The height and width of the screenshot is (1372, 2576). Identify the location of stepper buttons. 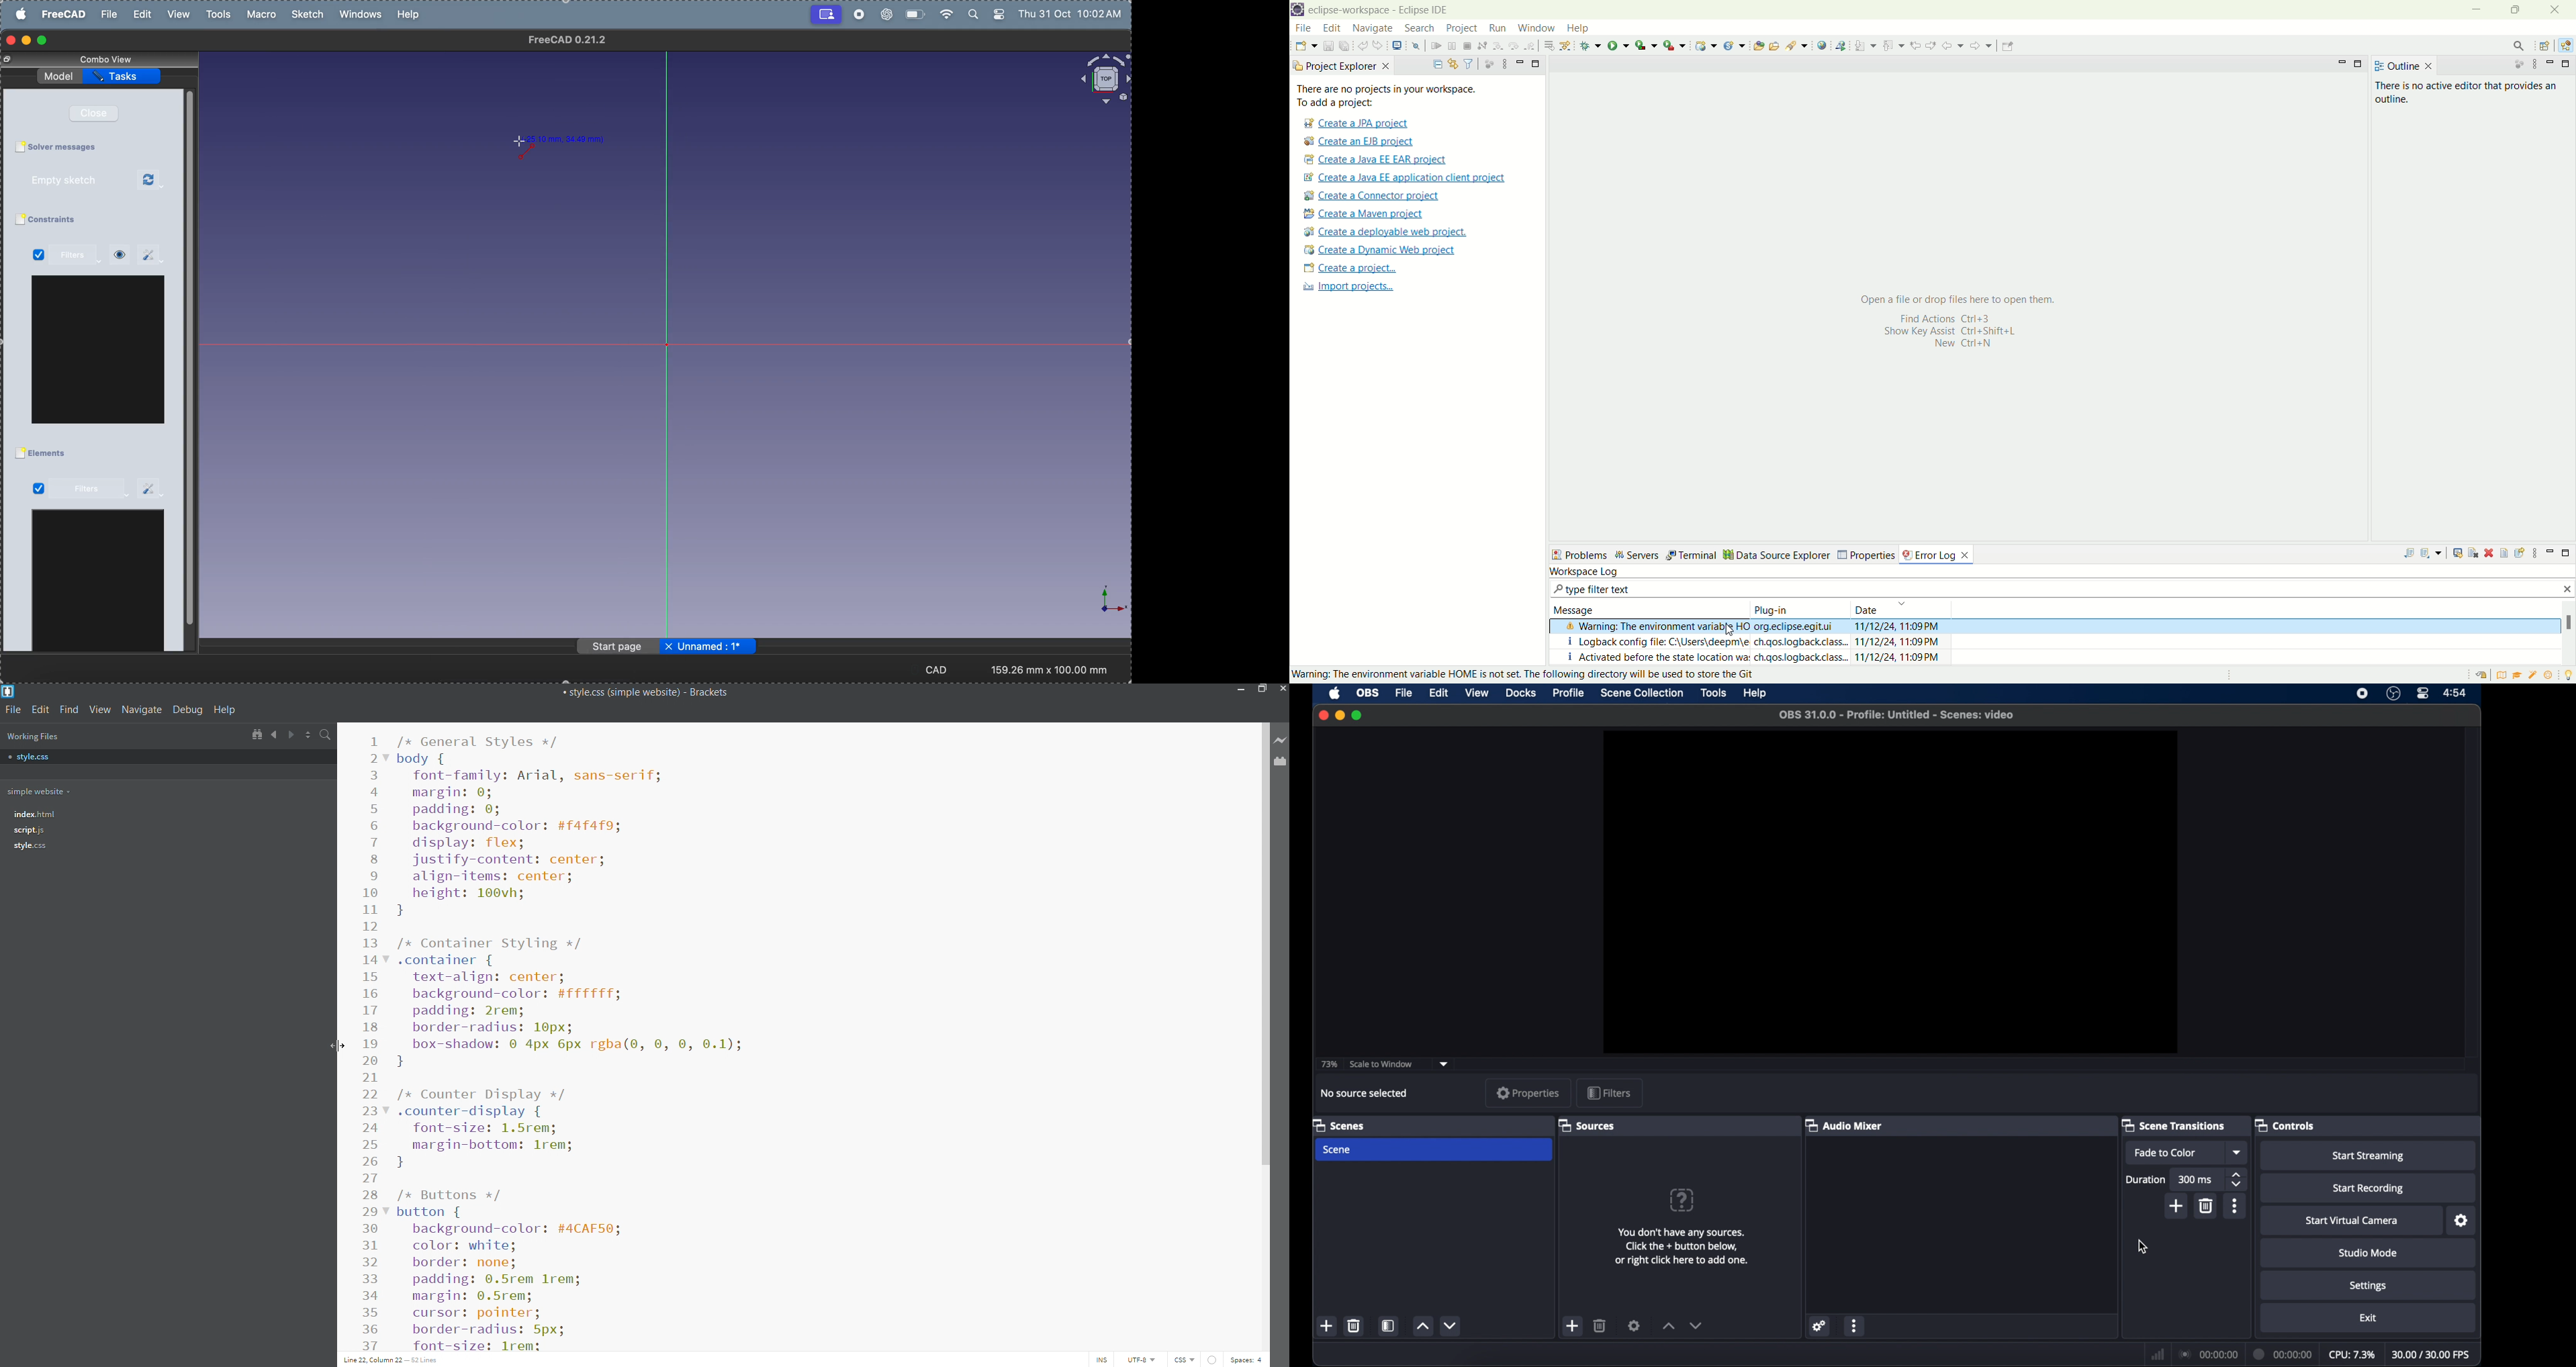
(2238, 1180).